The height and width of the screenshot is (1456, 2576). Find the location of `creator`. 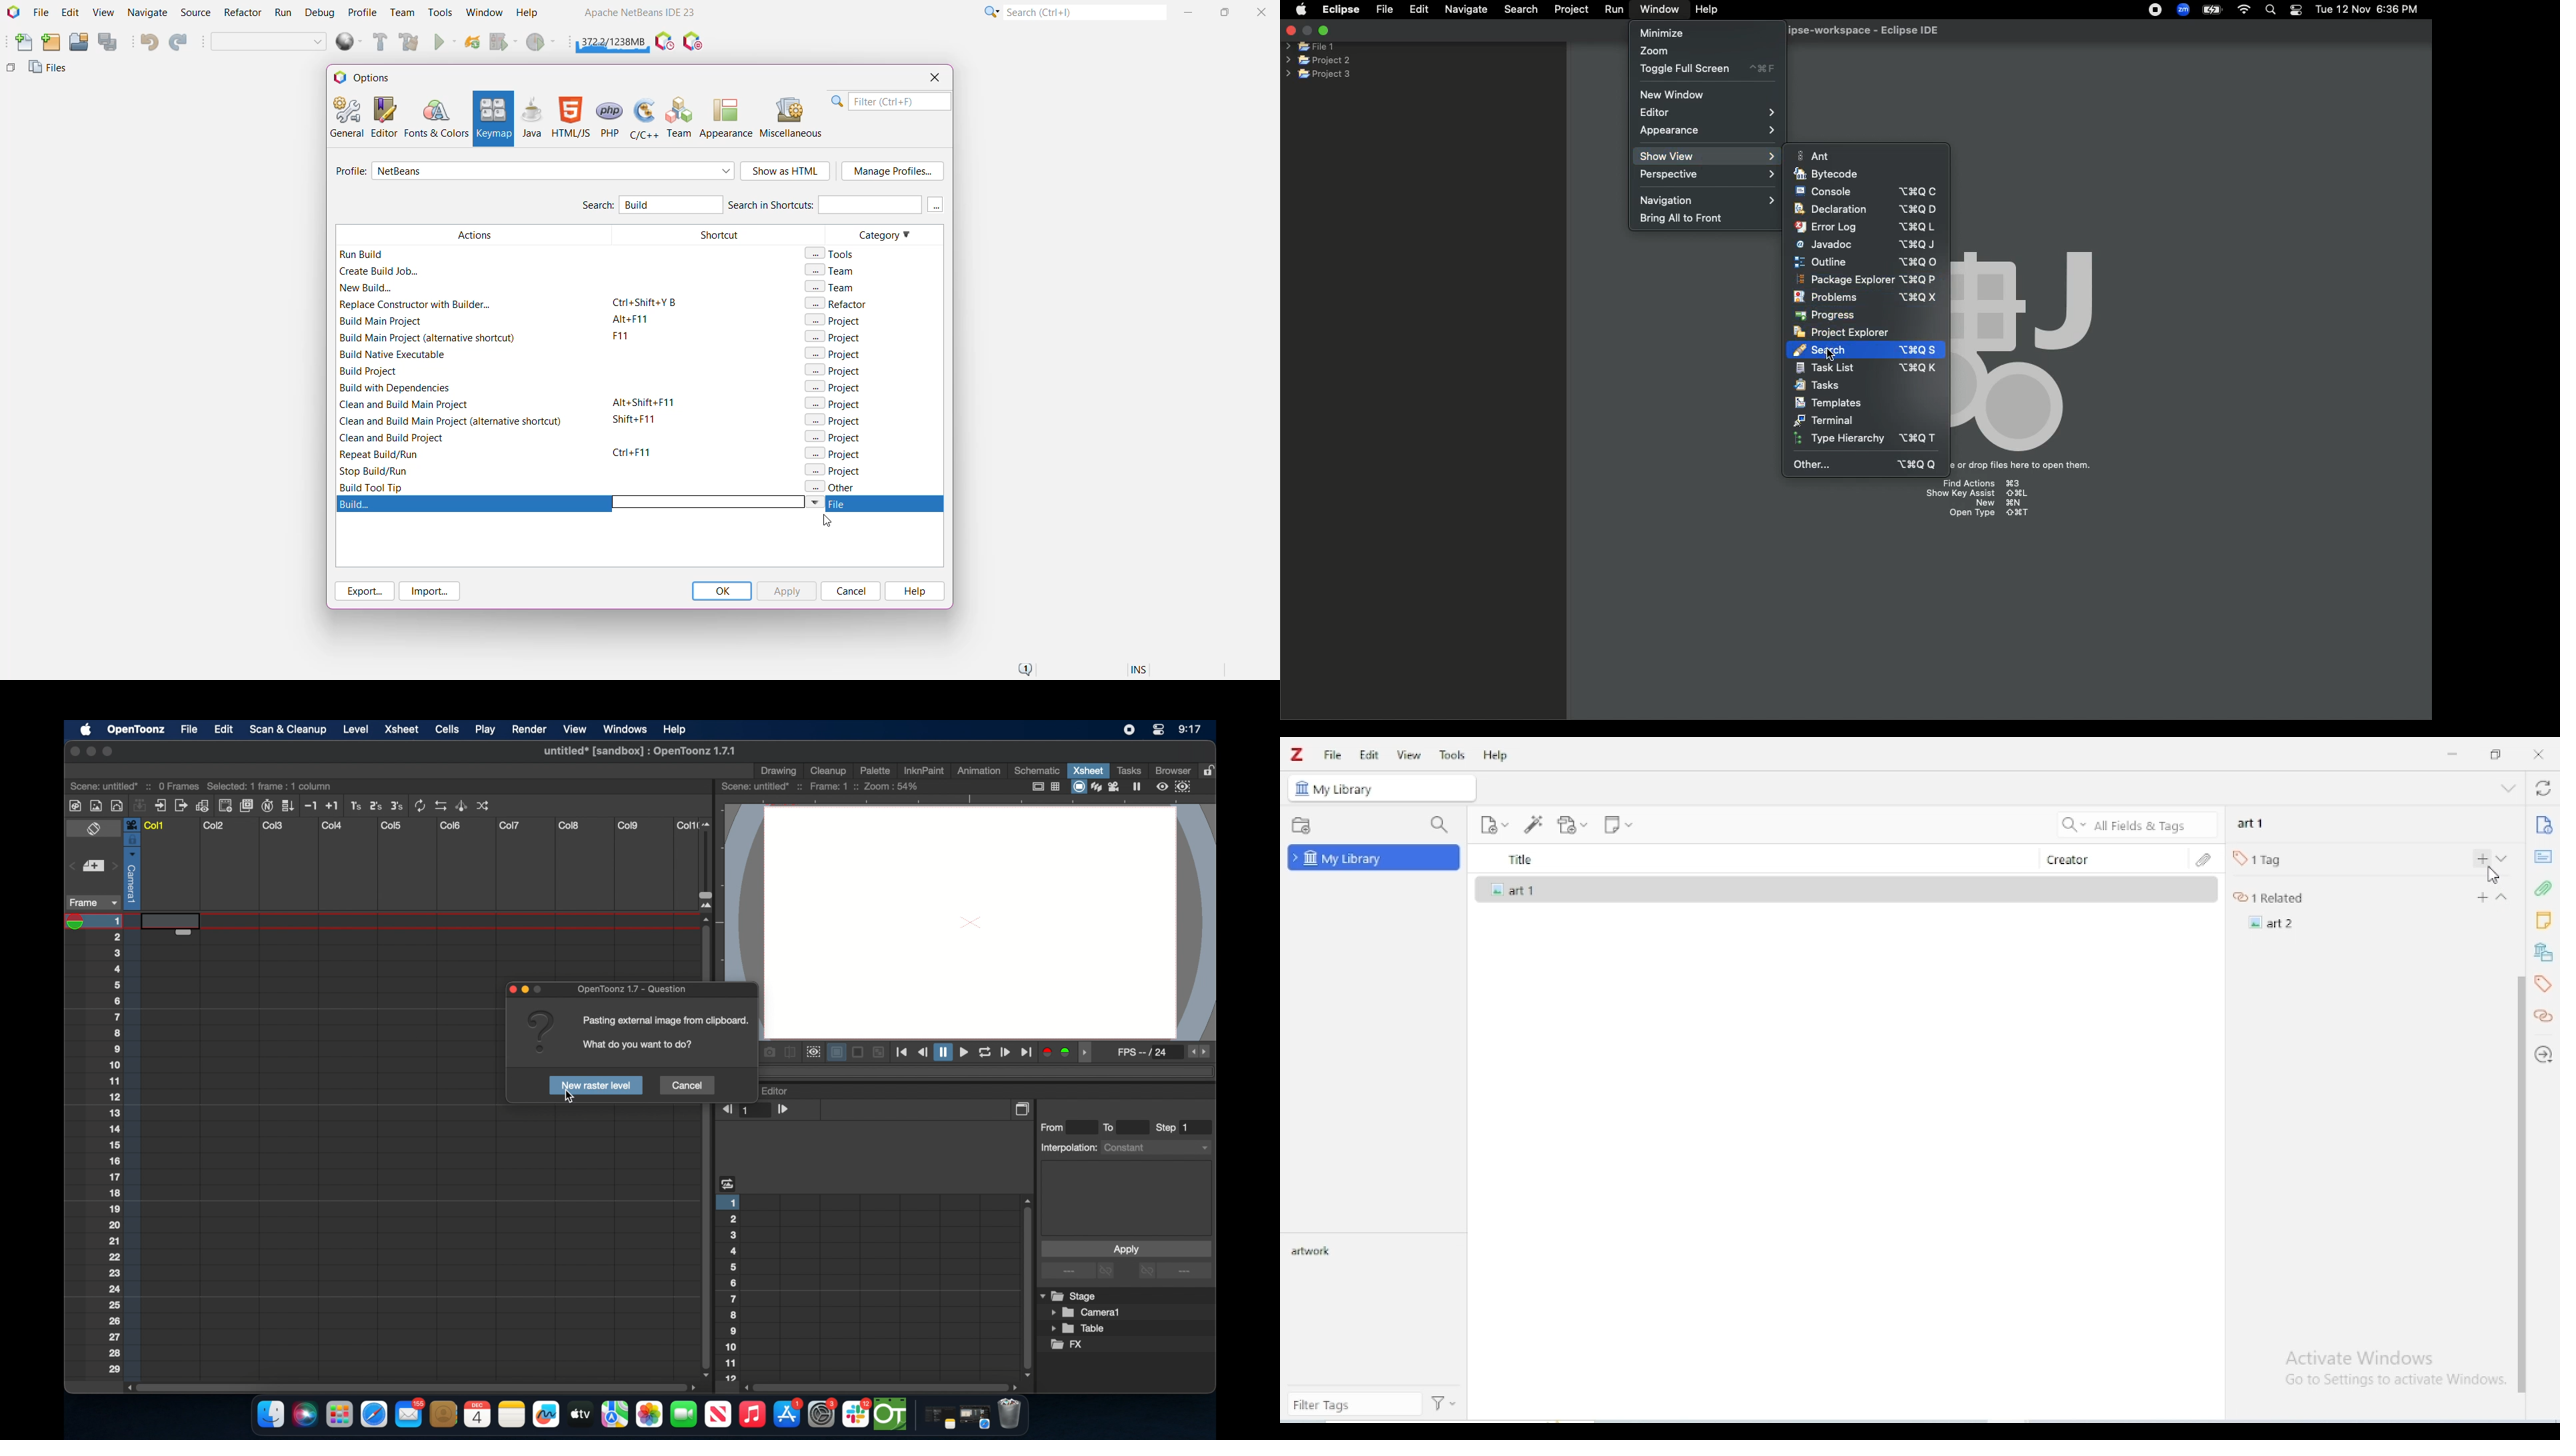

creator is located at coordinates (2111, 859).